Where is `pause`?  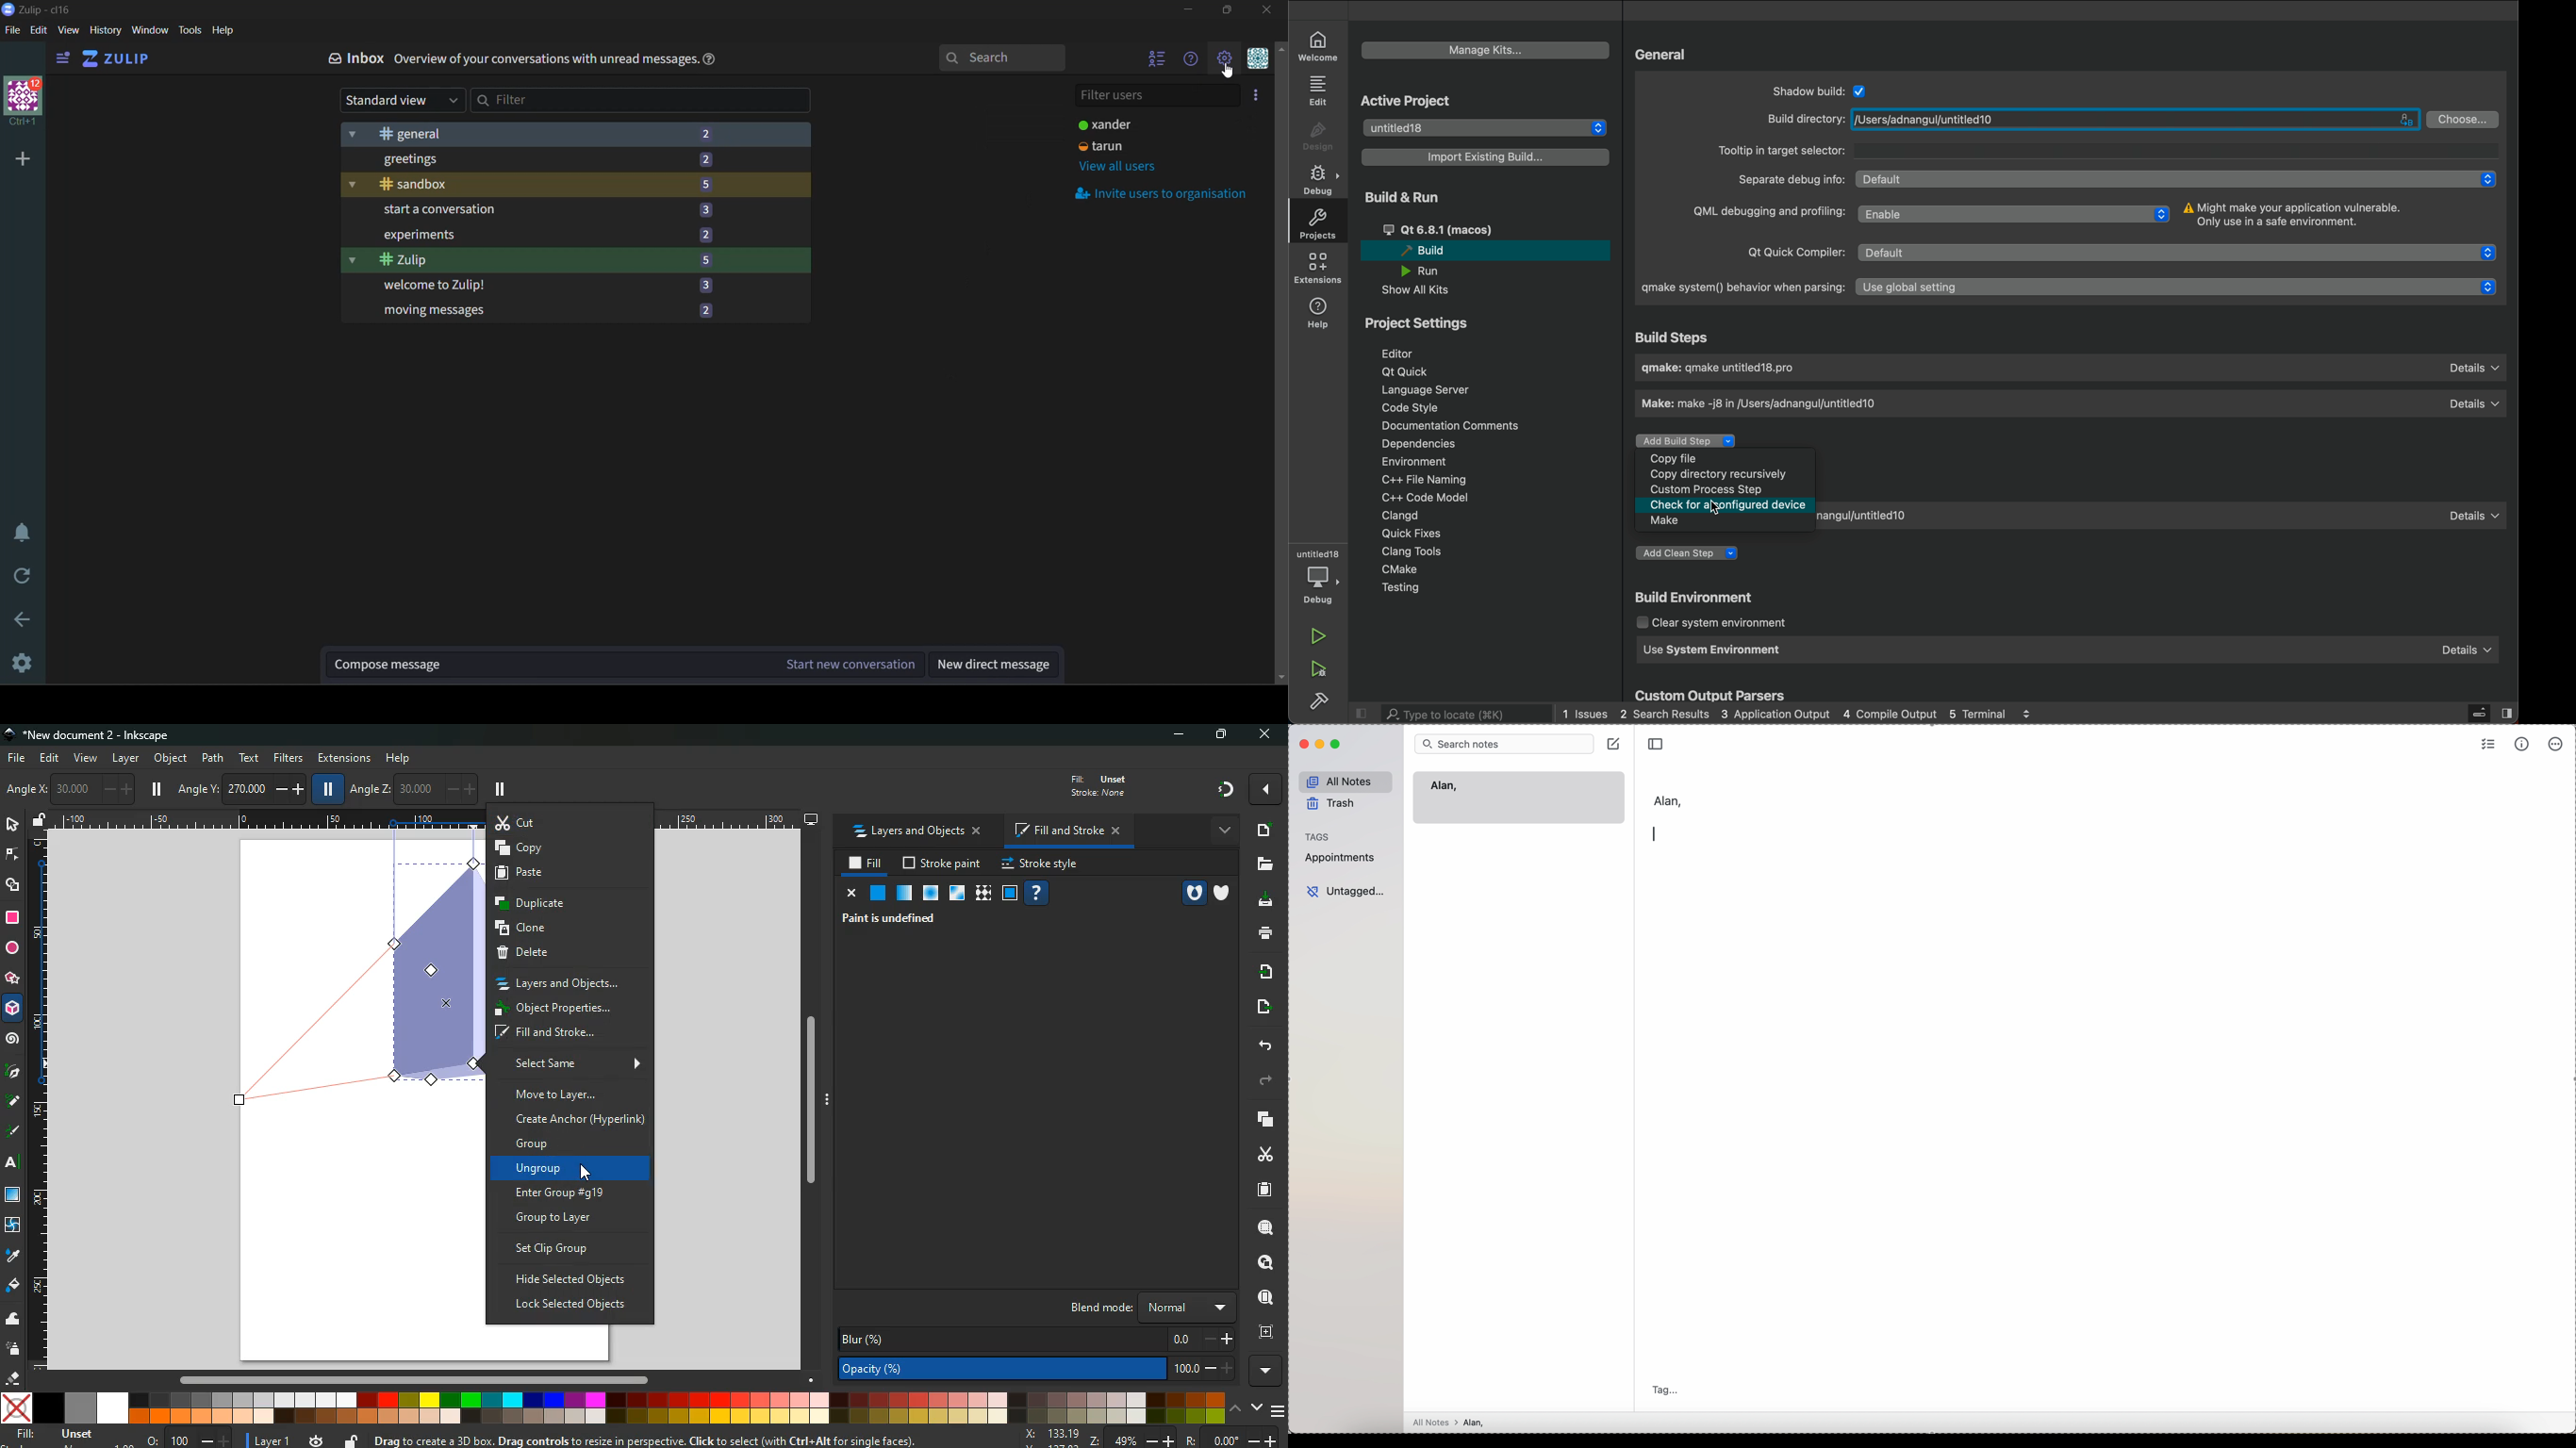 pause is located at coordinates (500, 790).